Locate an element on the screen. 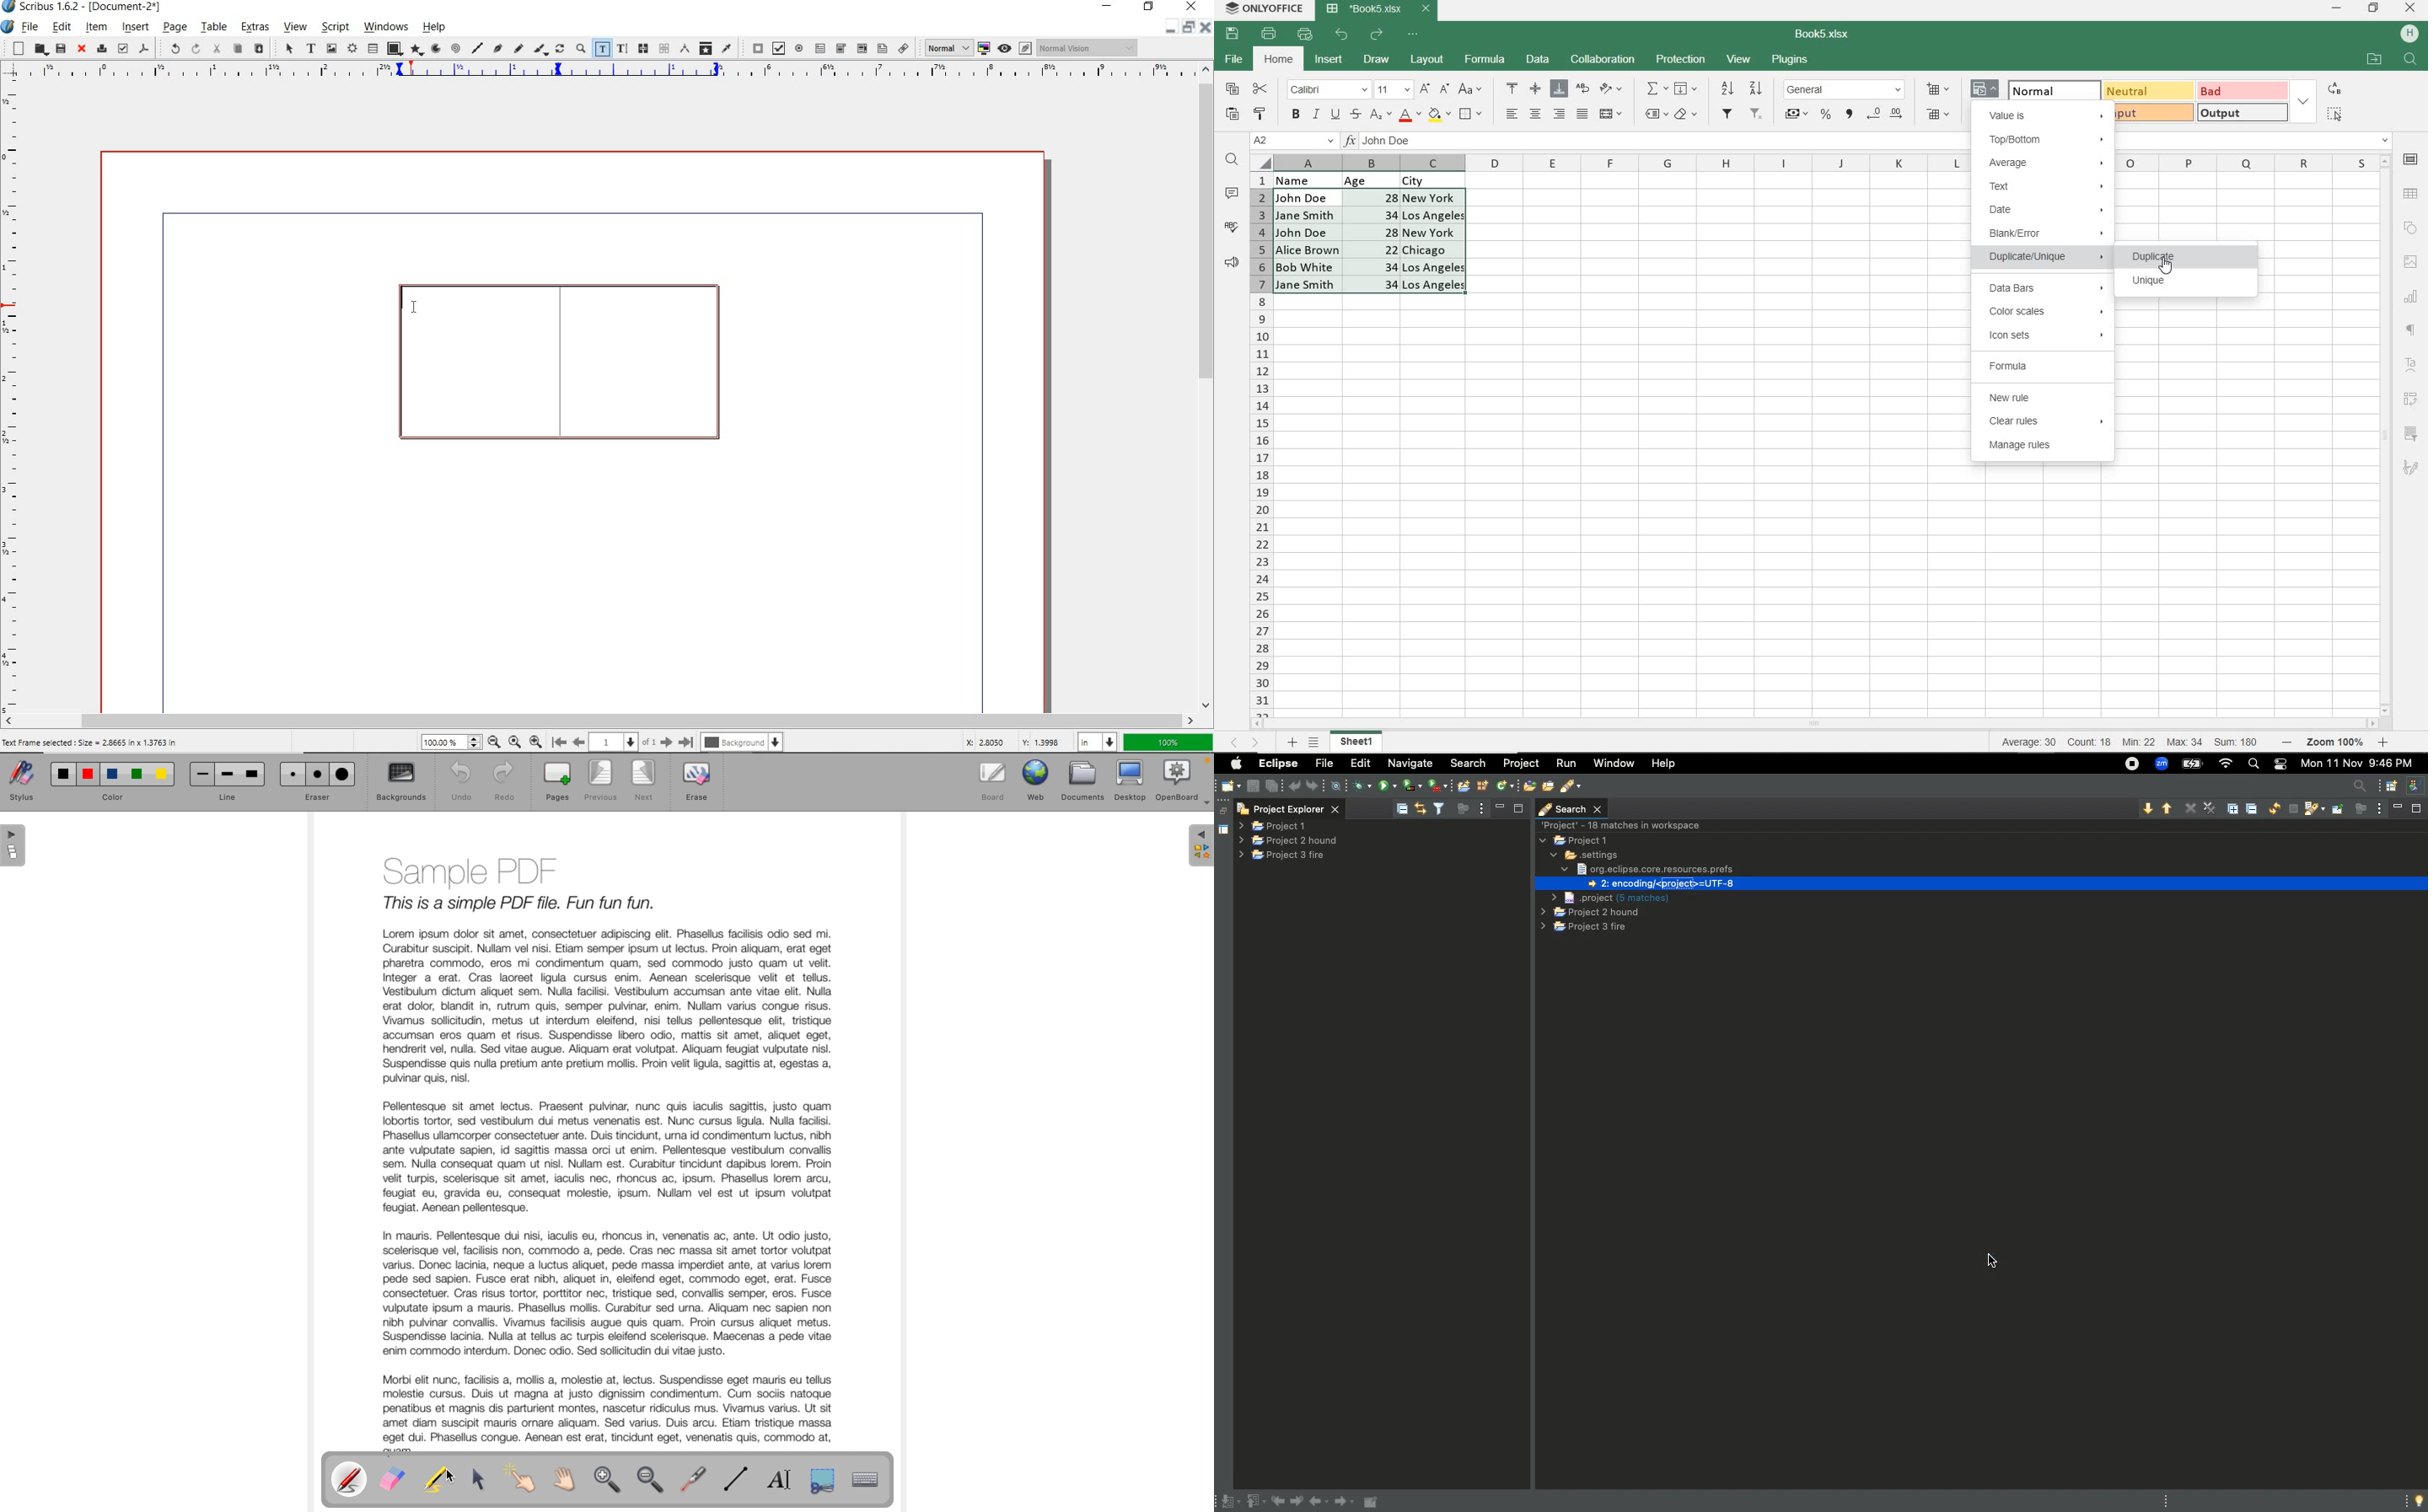  save is located at coordinates (59, 50).